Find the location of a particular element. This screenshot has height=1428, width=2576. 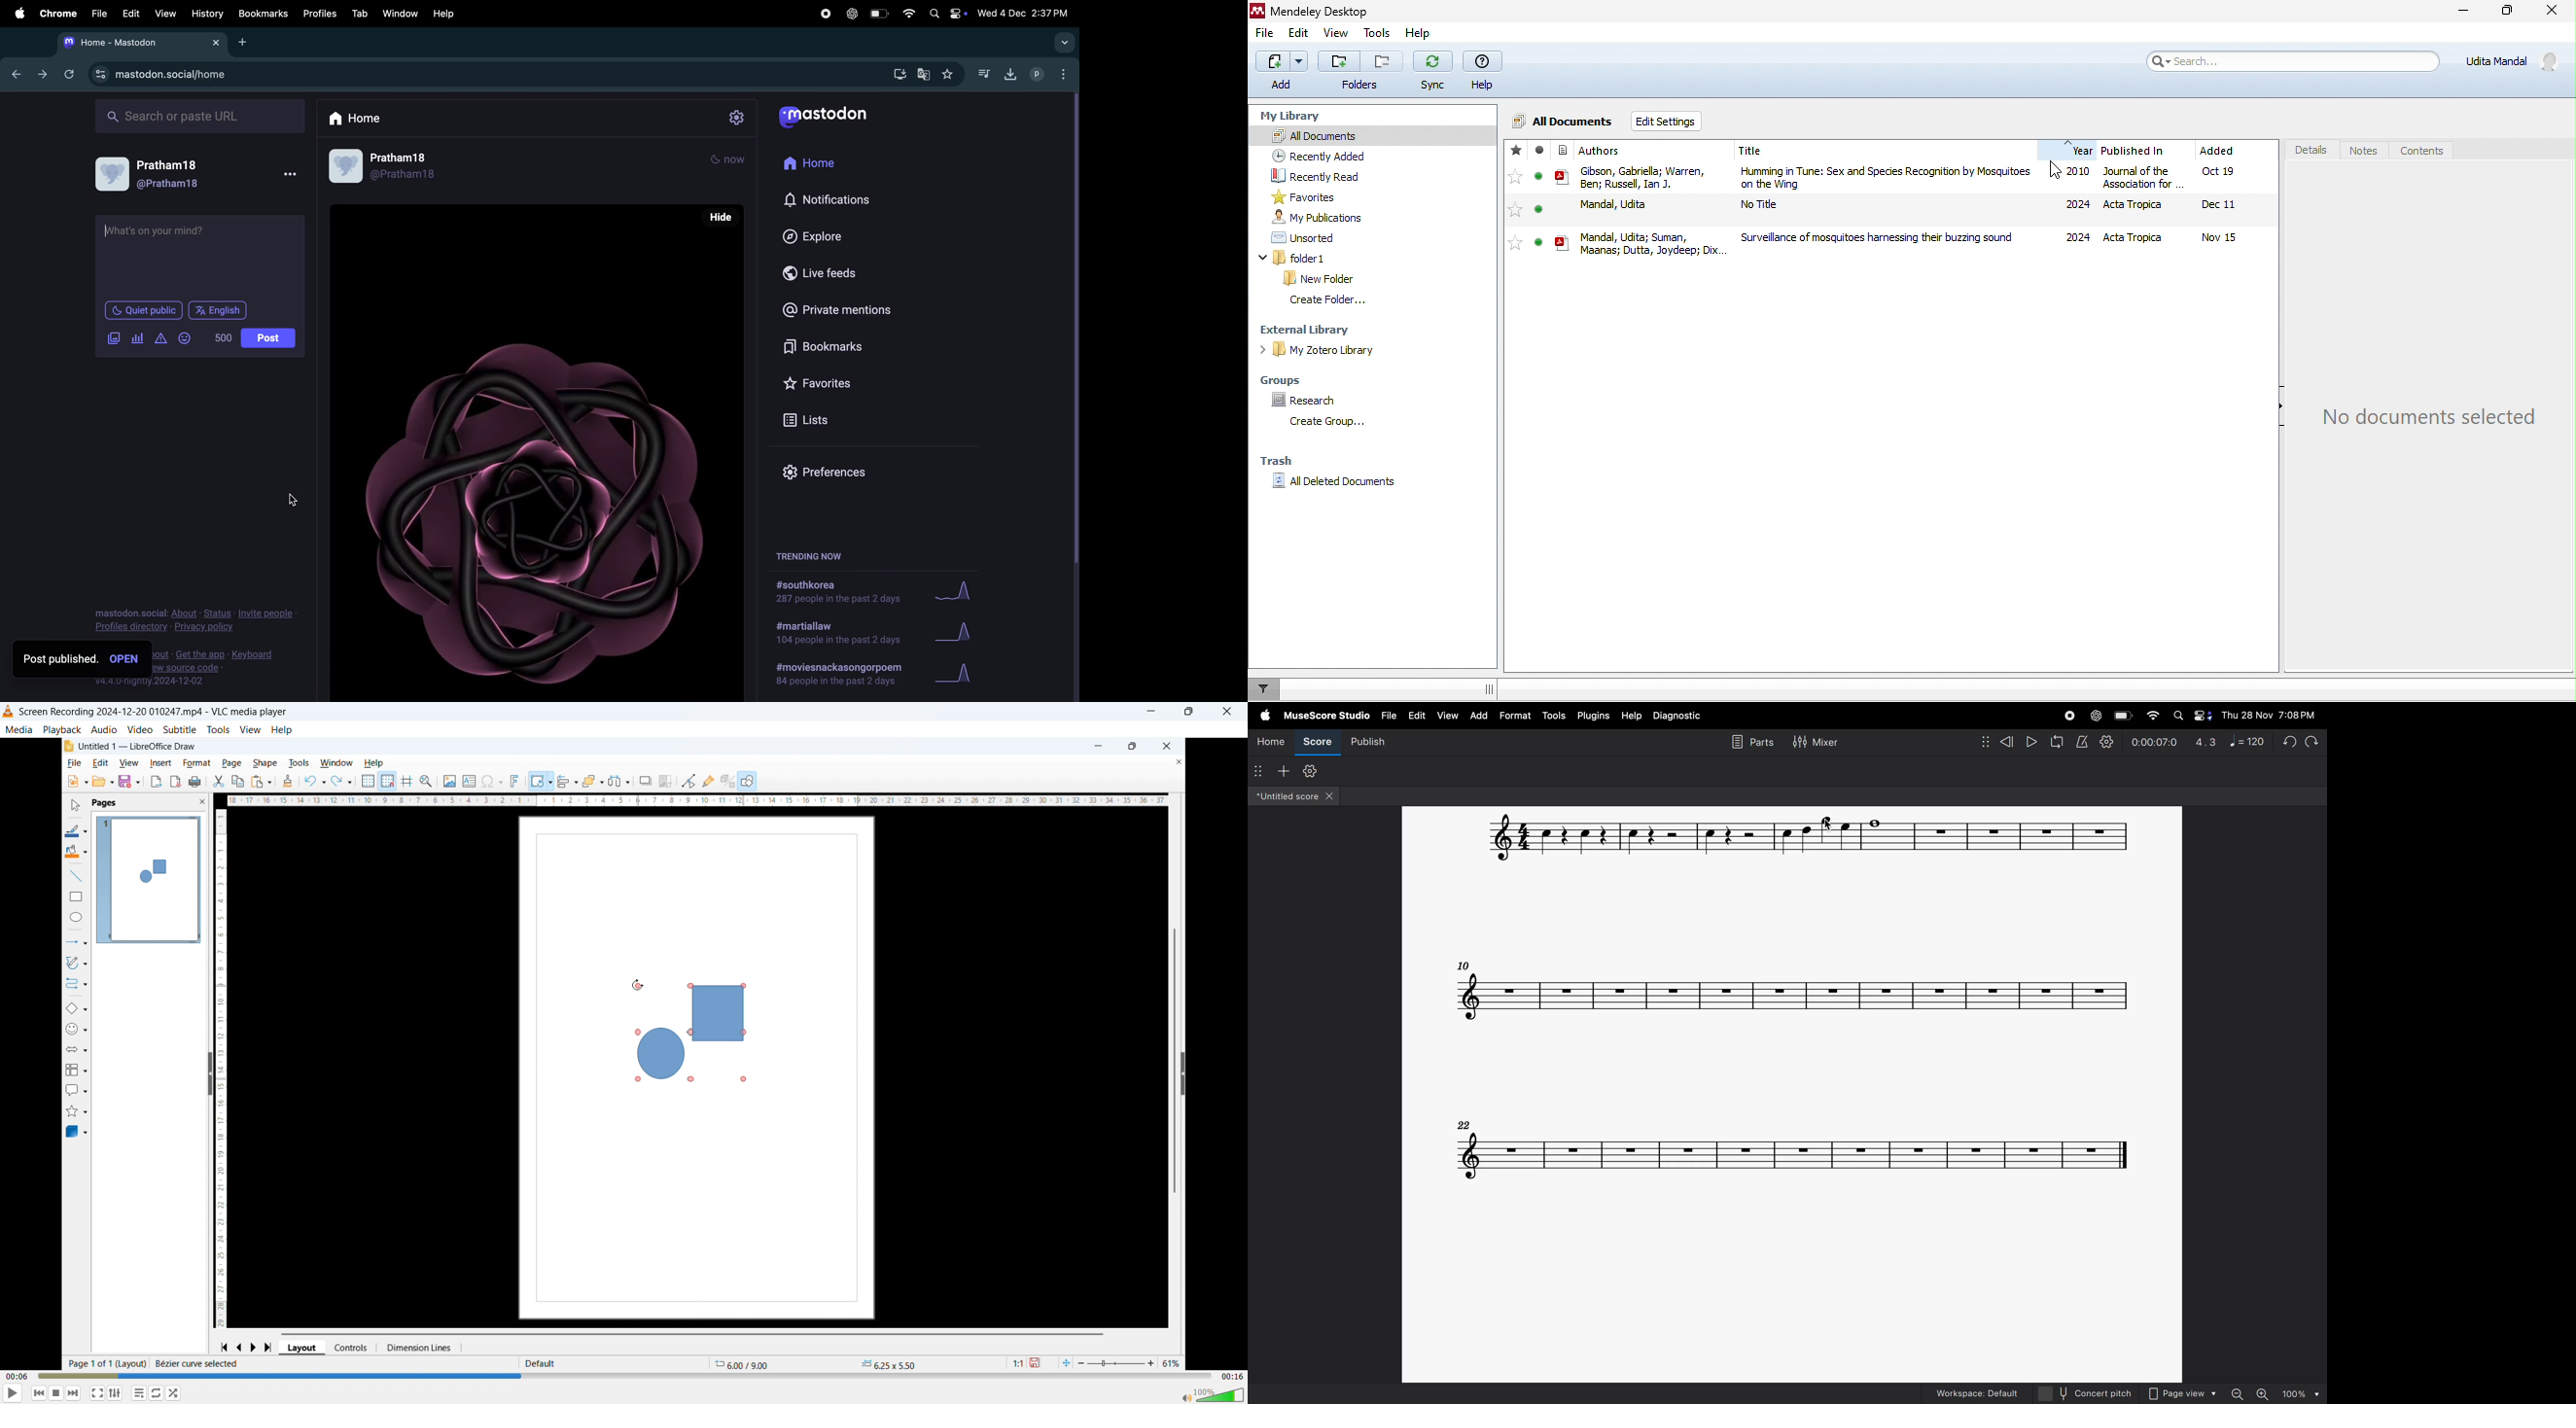

random  is located at coordinates (174, 1393).